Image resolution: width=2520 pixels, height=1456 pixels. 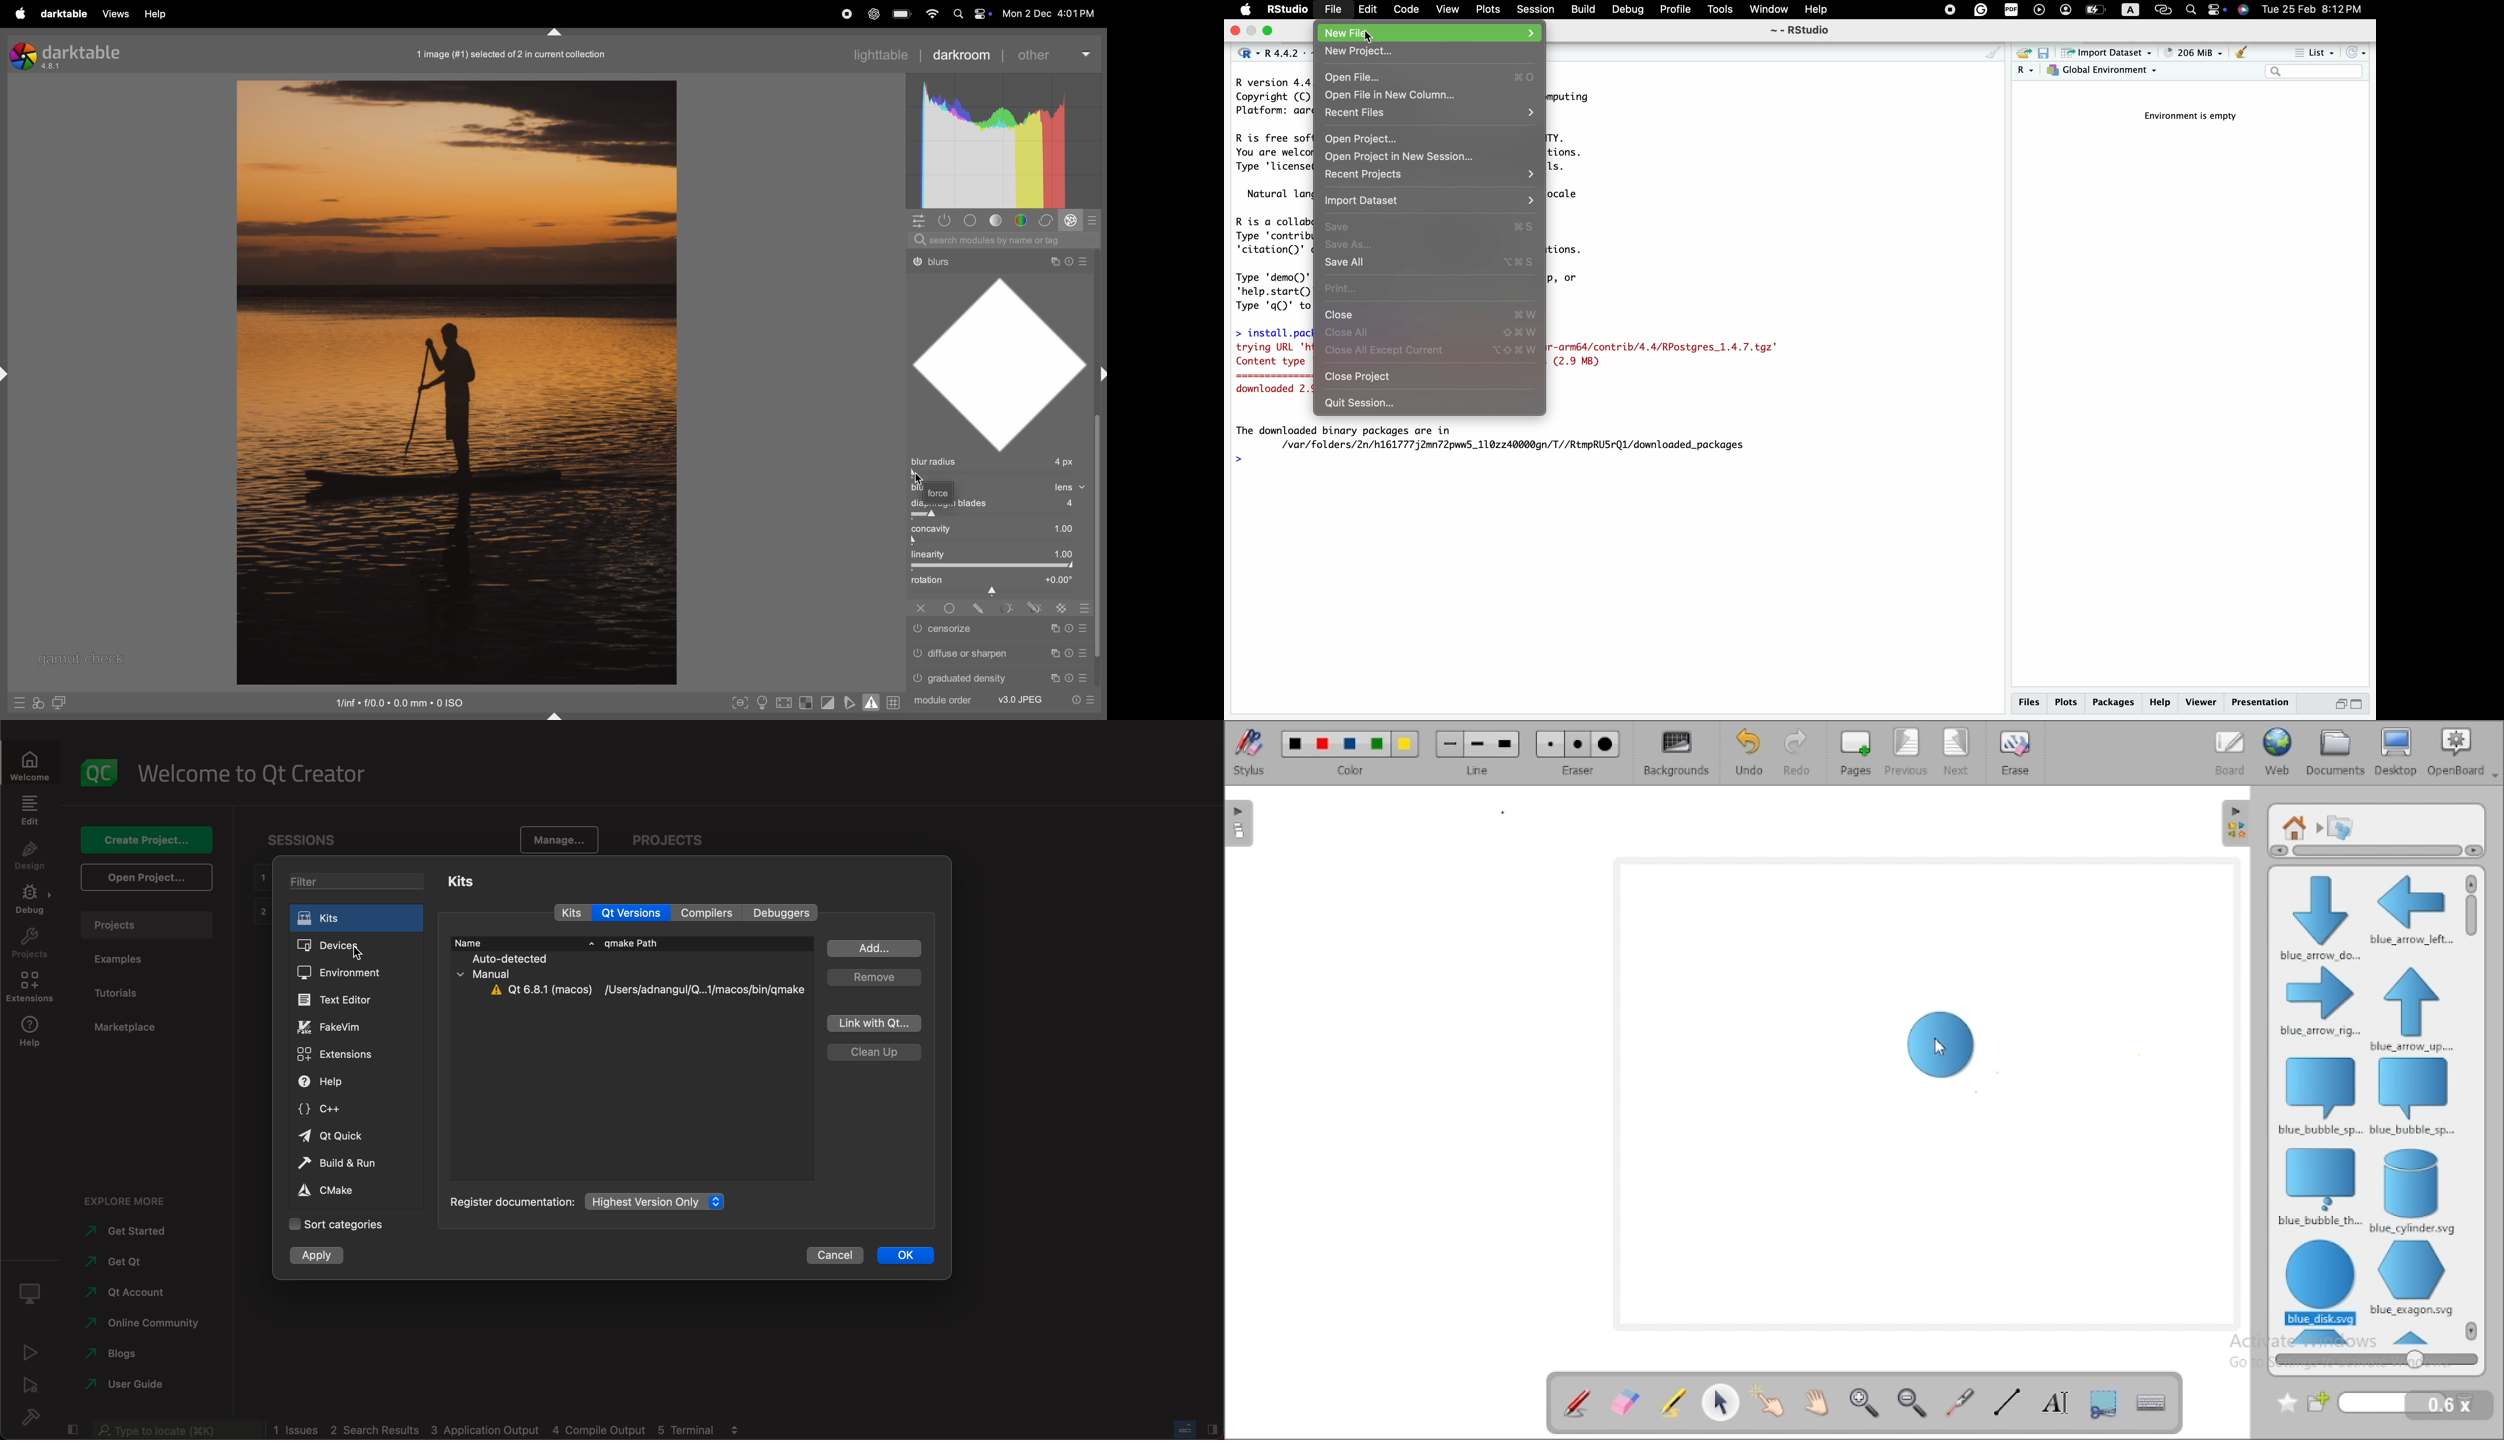 What do you see at coordinates (1398, 95) in the screenshot?
I see `open file in new column` at bounding box center [1398, 95].